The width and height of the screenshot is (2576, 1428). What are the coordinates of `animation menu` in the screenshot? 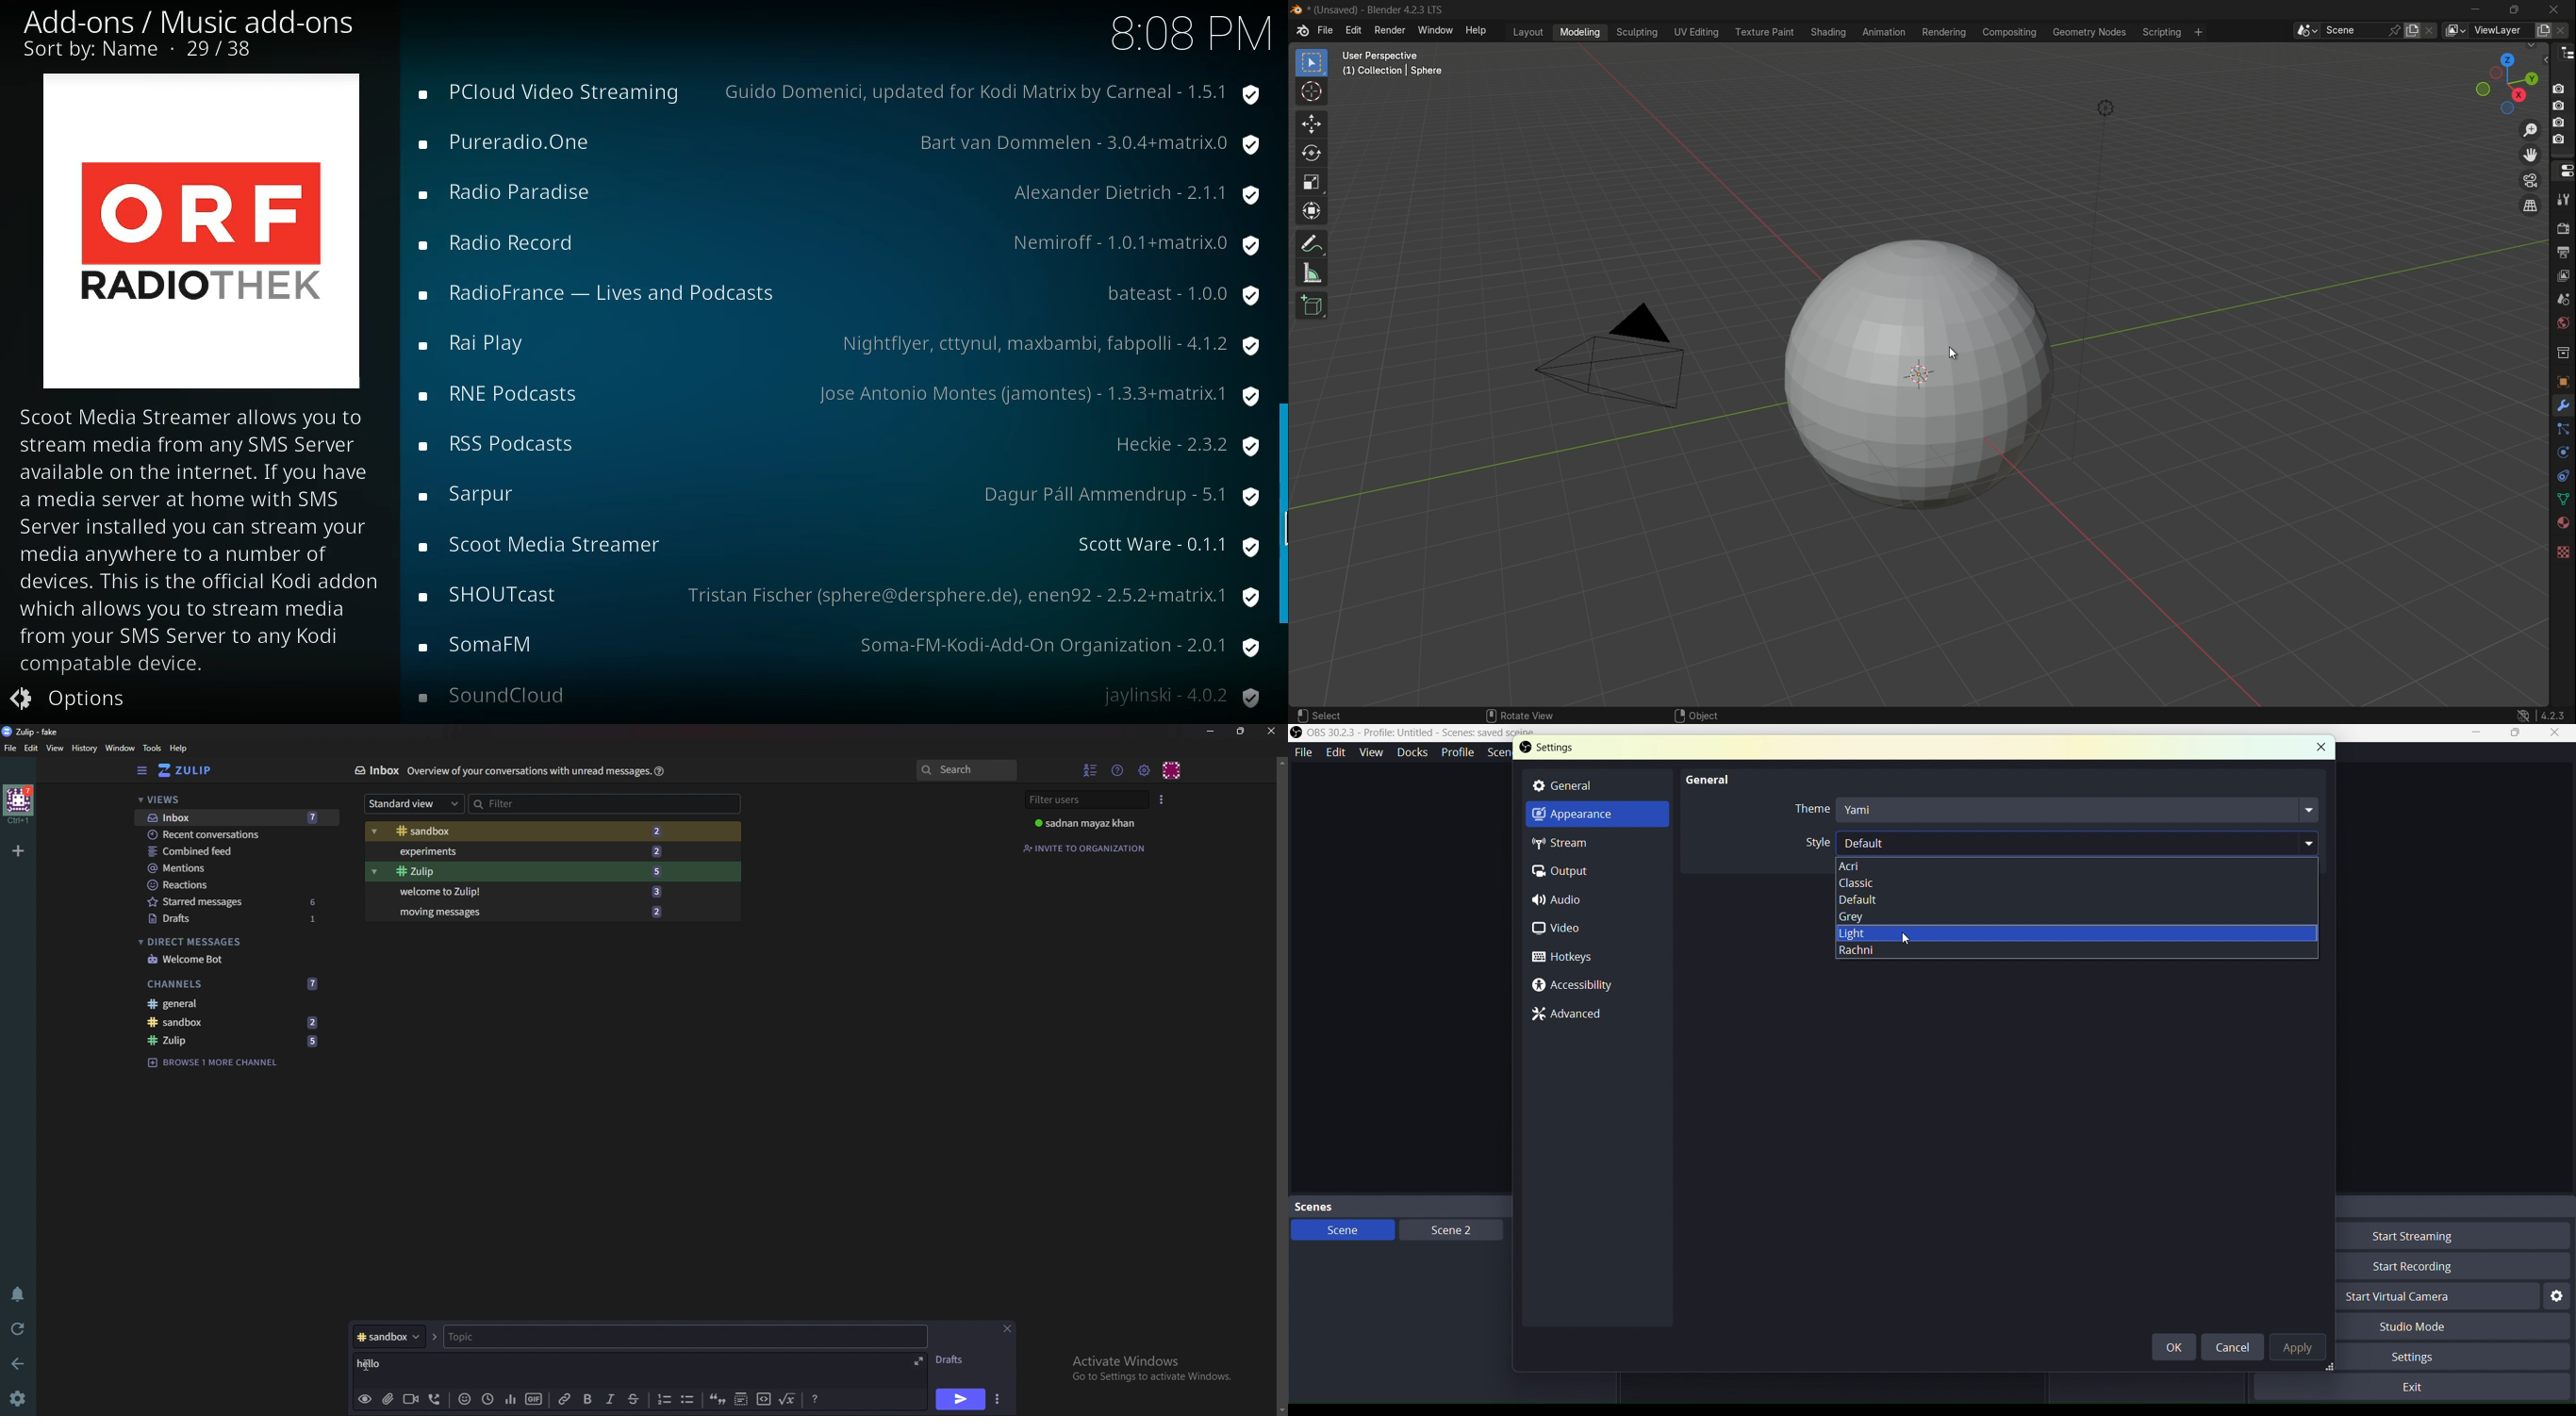 It's located at (1882, 32).